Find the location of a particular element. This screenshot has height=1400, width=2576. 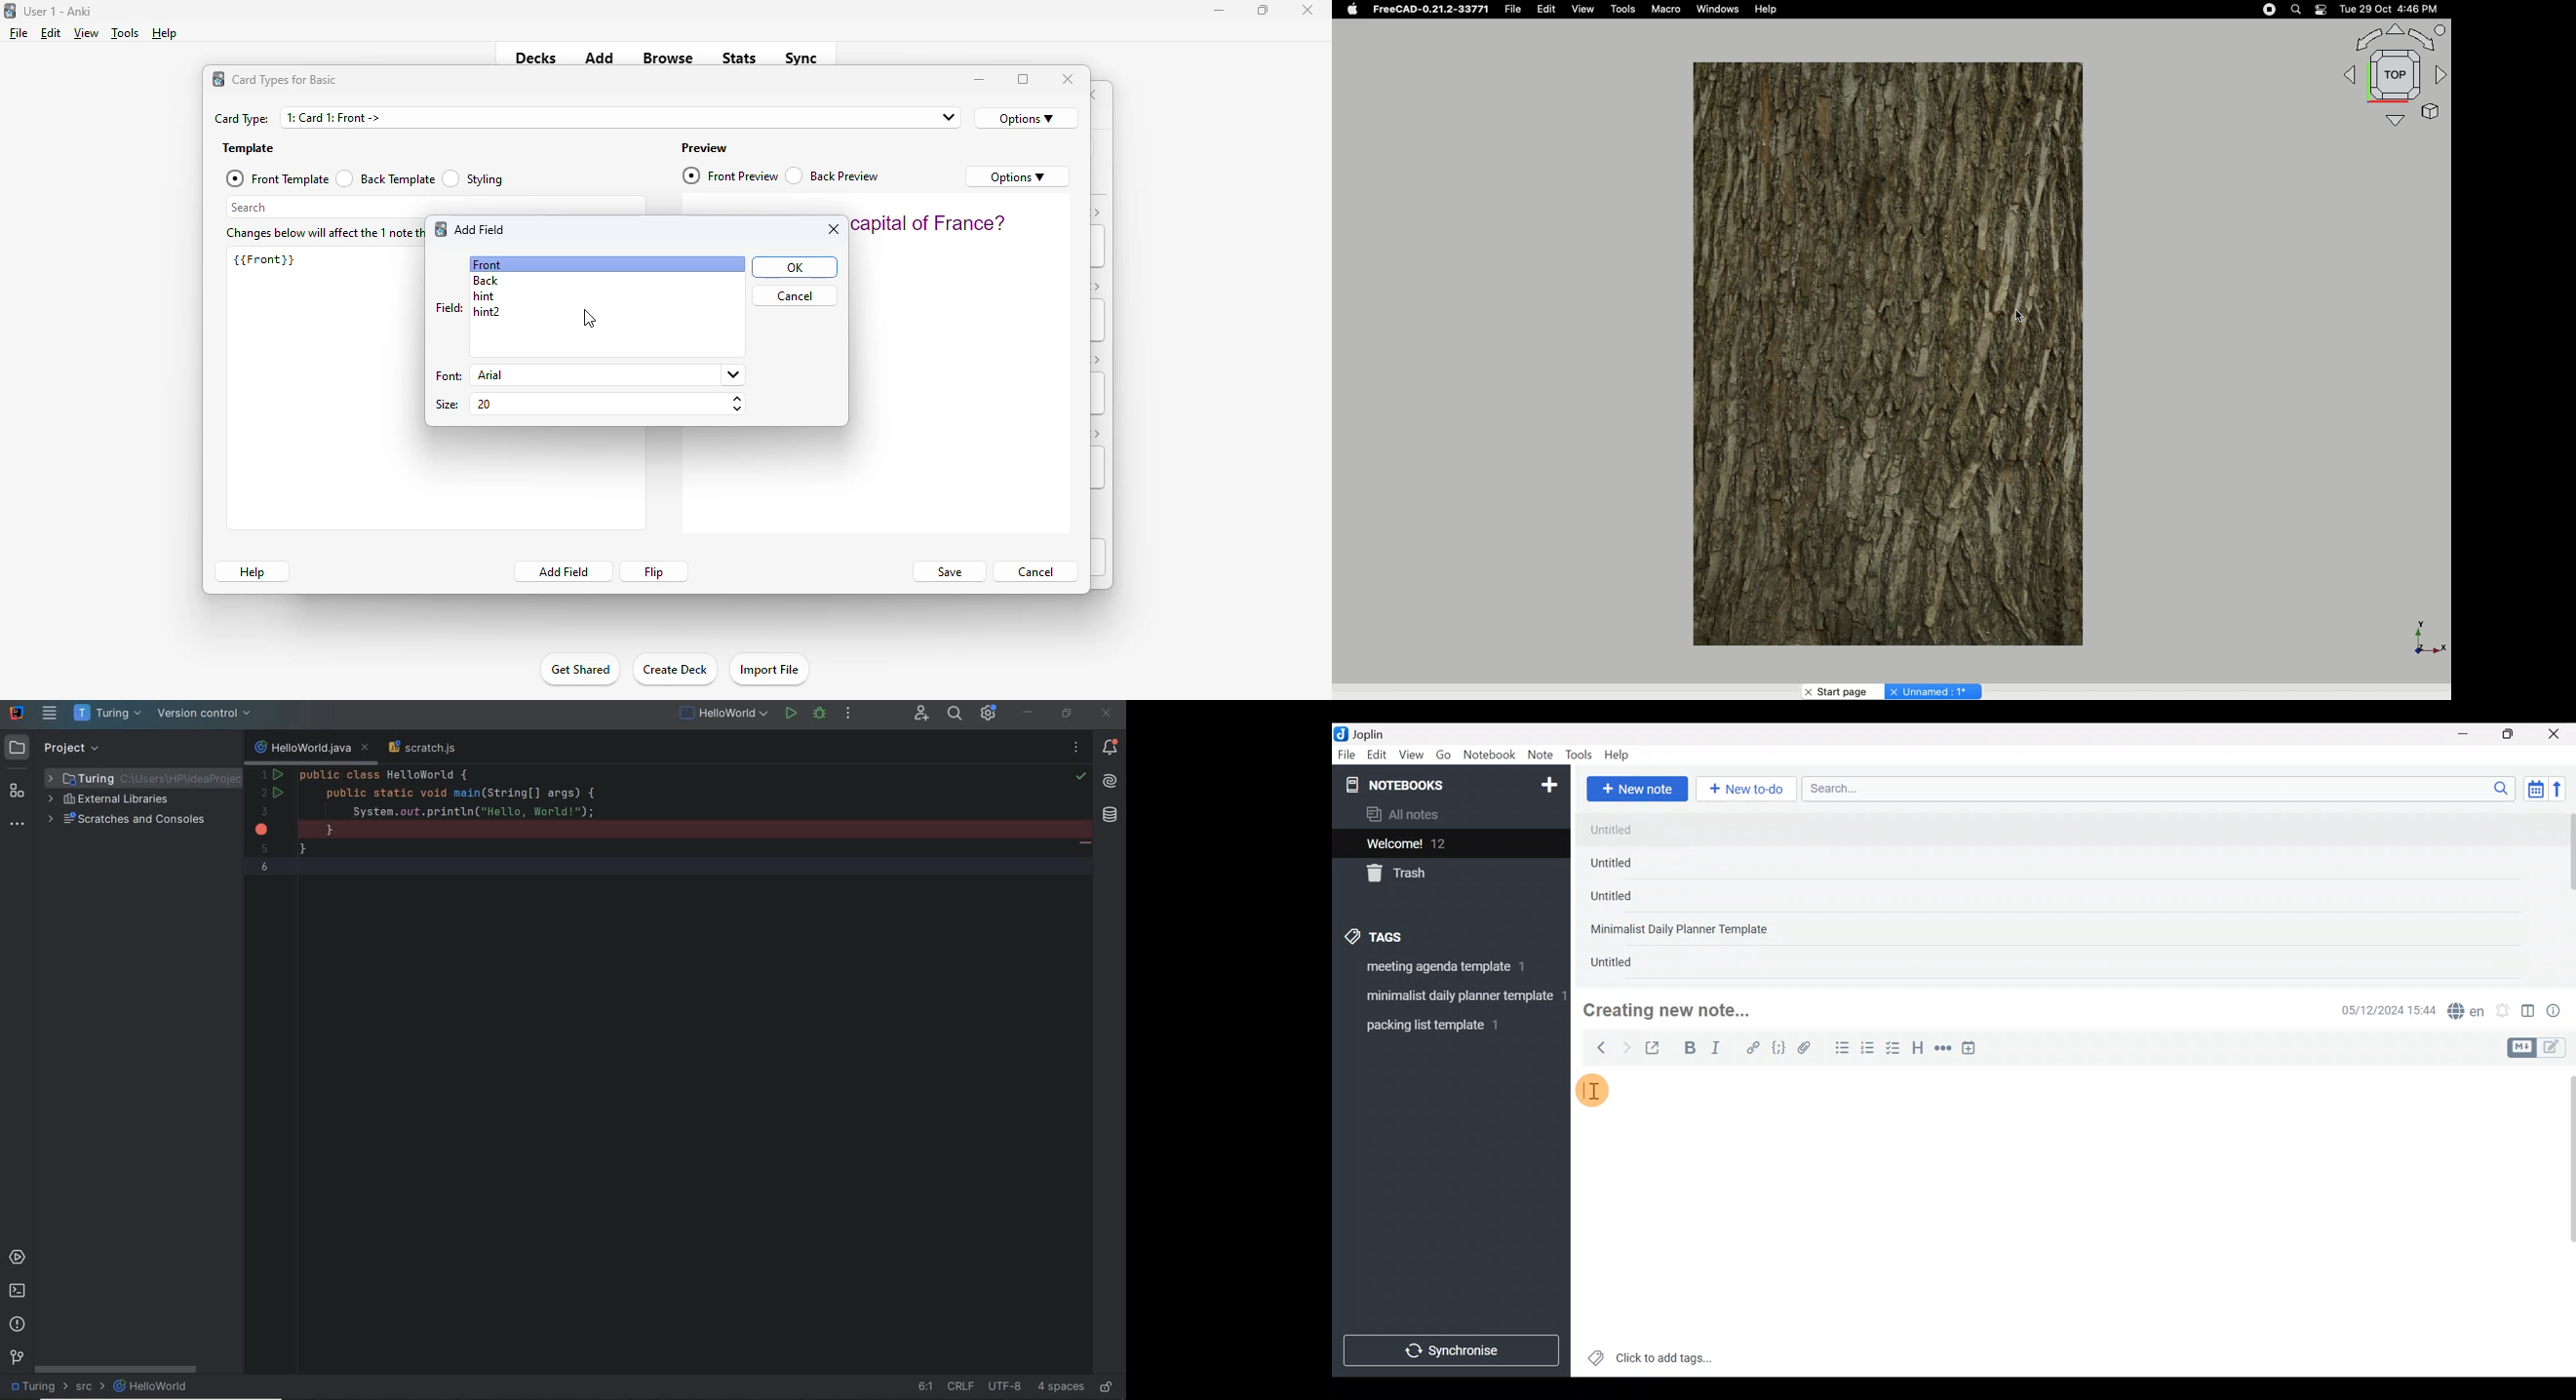

Toggle external editing is located at coordinates (1657, 1049).